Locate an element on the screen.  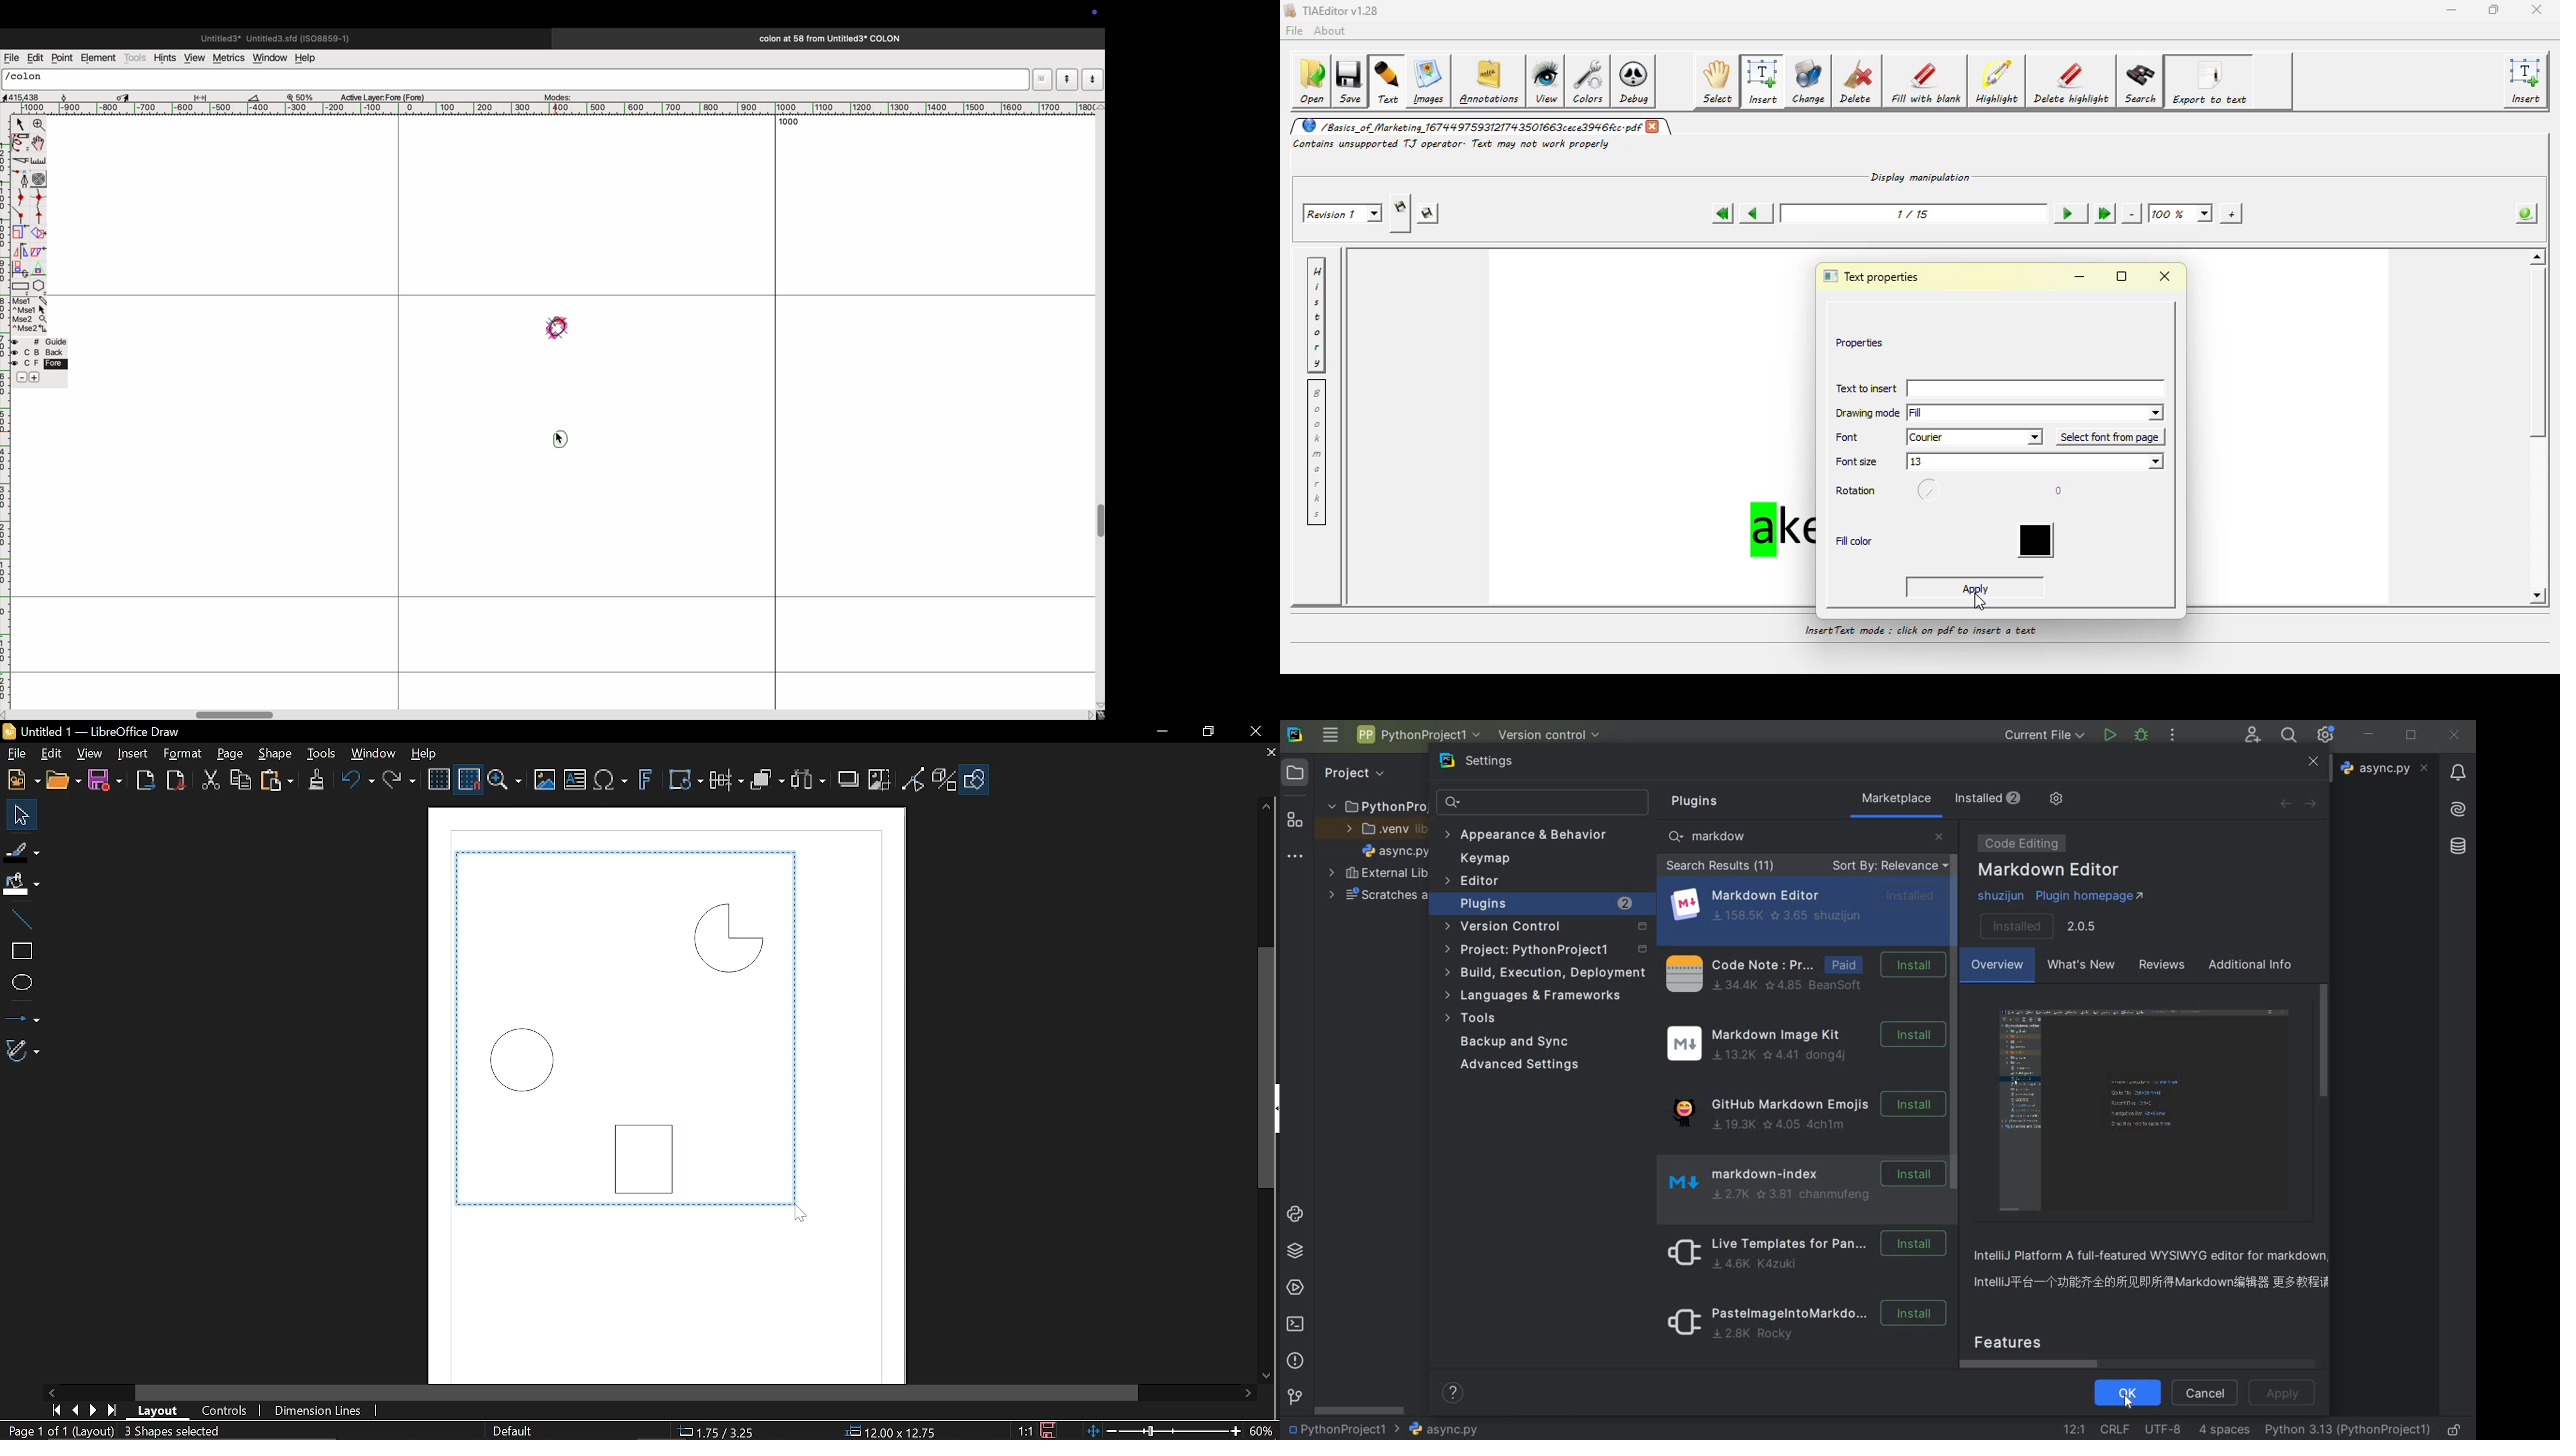
Insert Text mode : click on pdf to insert a text is located at coordinates (1921, 633).